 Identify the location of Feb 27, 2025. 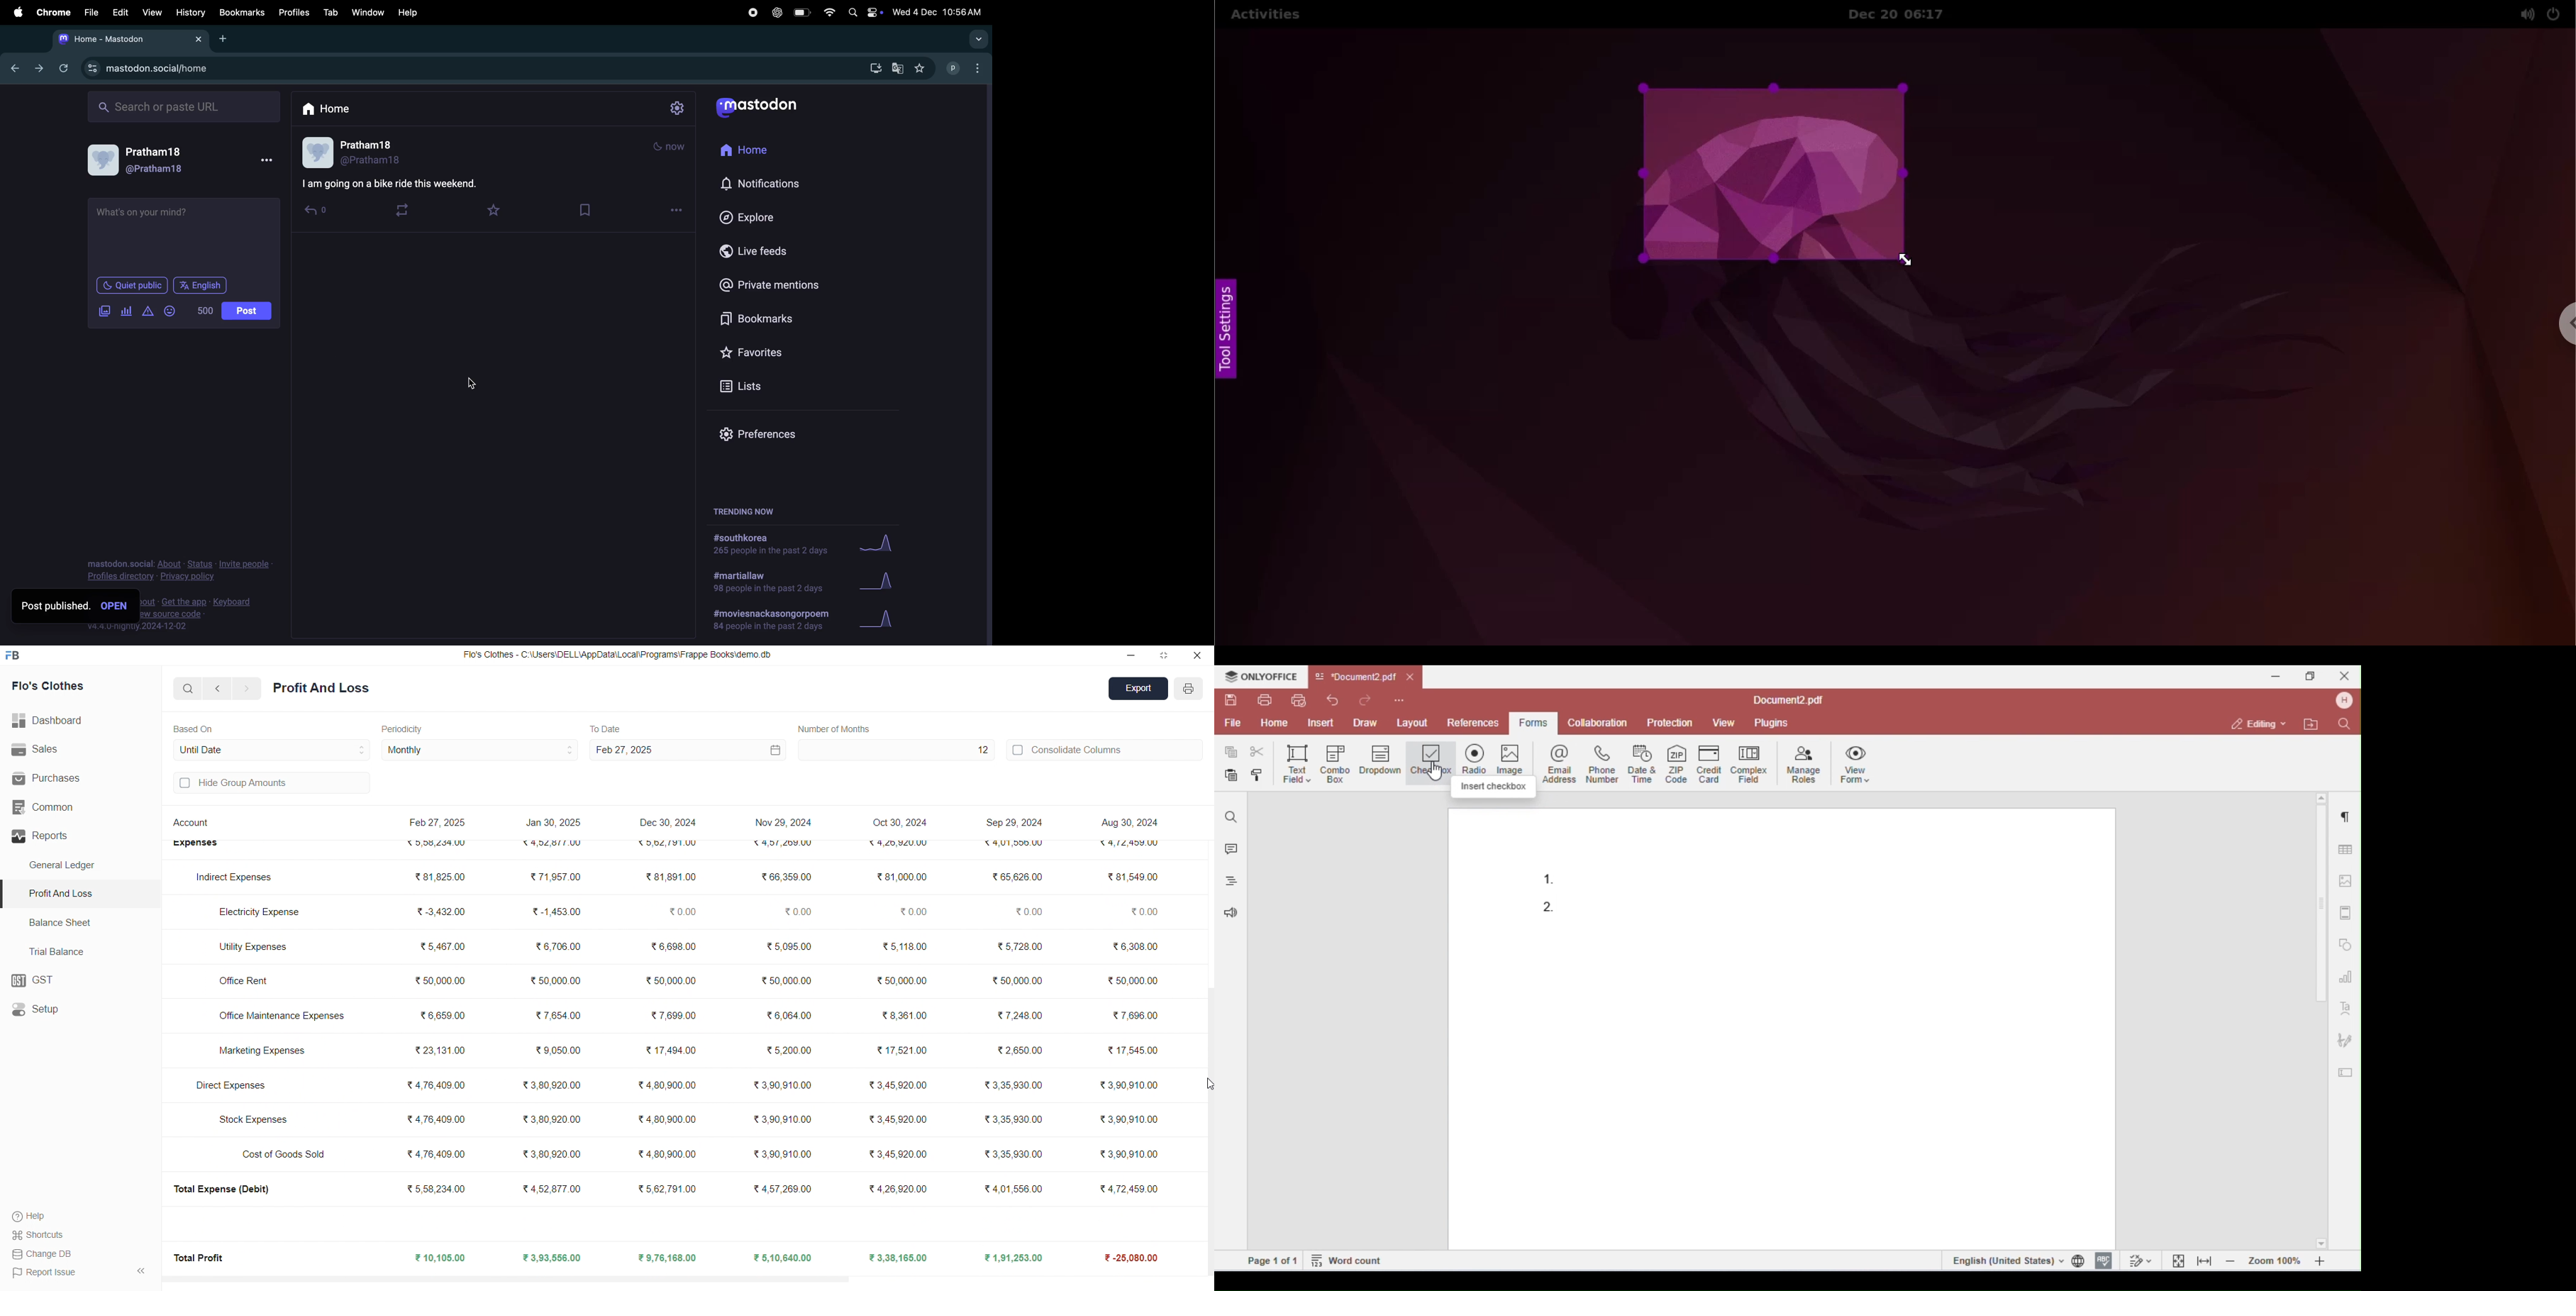
(440, 824).